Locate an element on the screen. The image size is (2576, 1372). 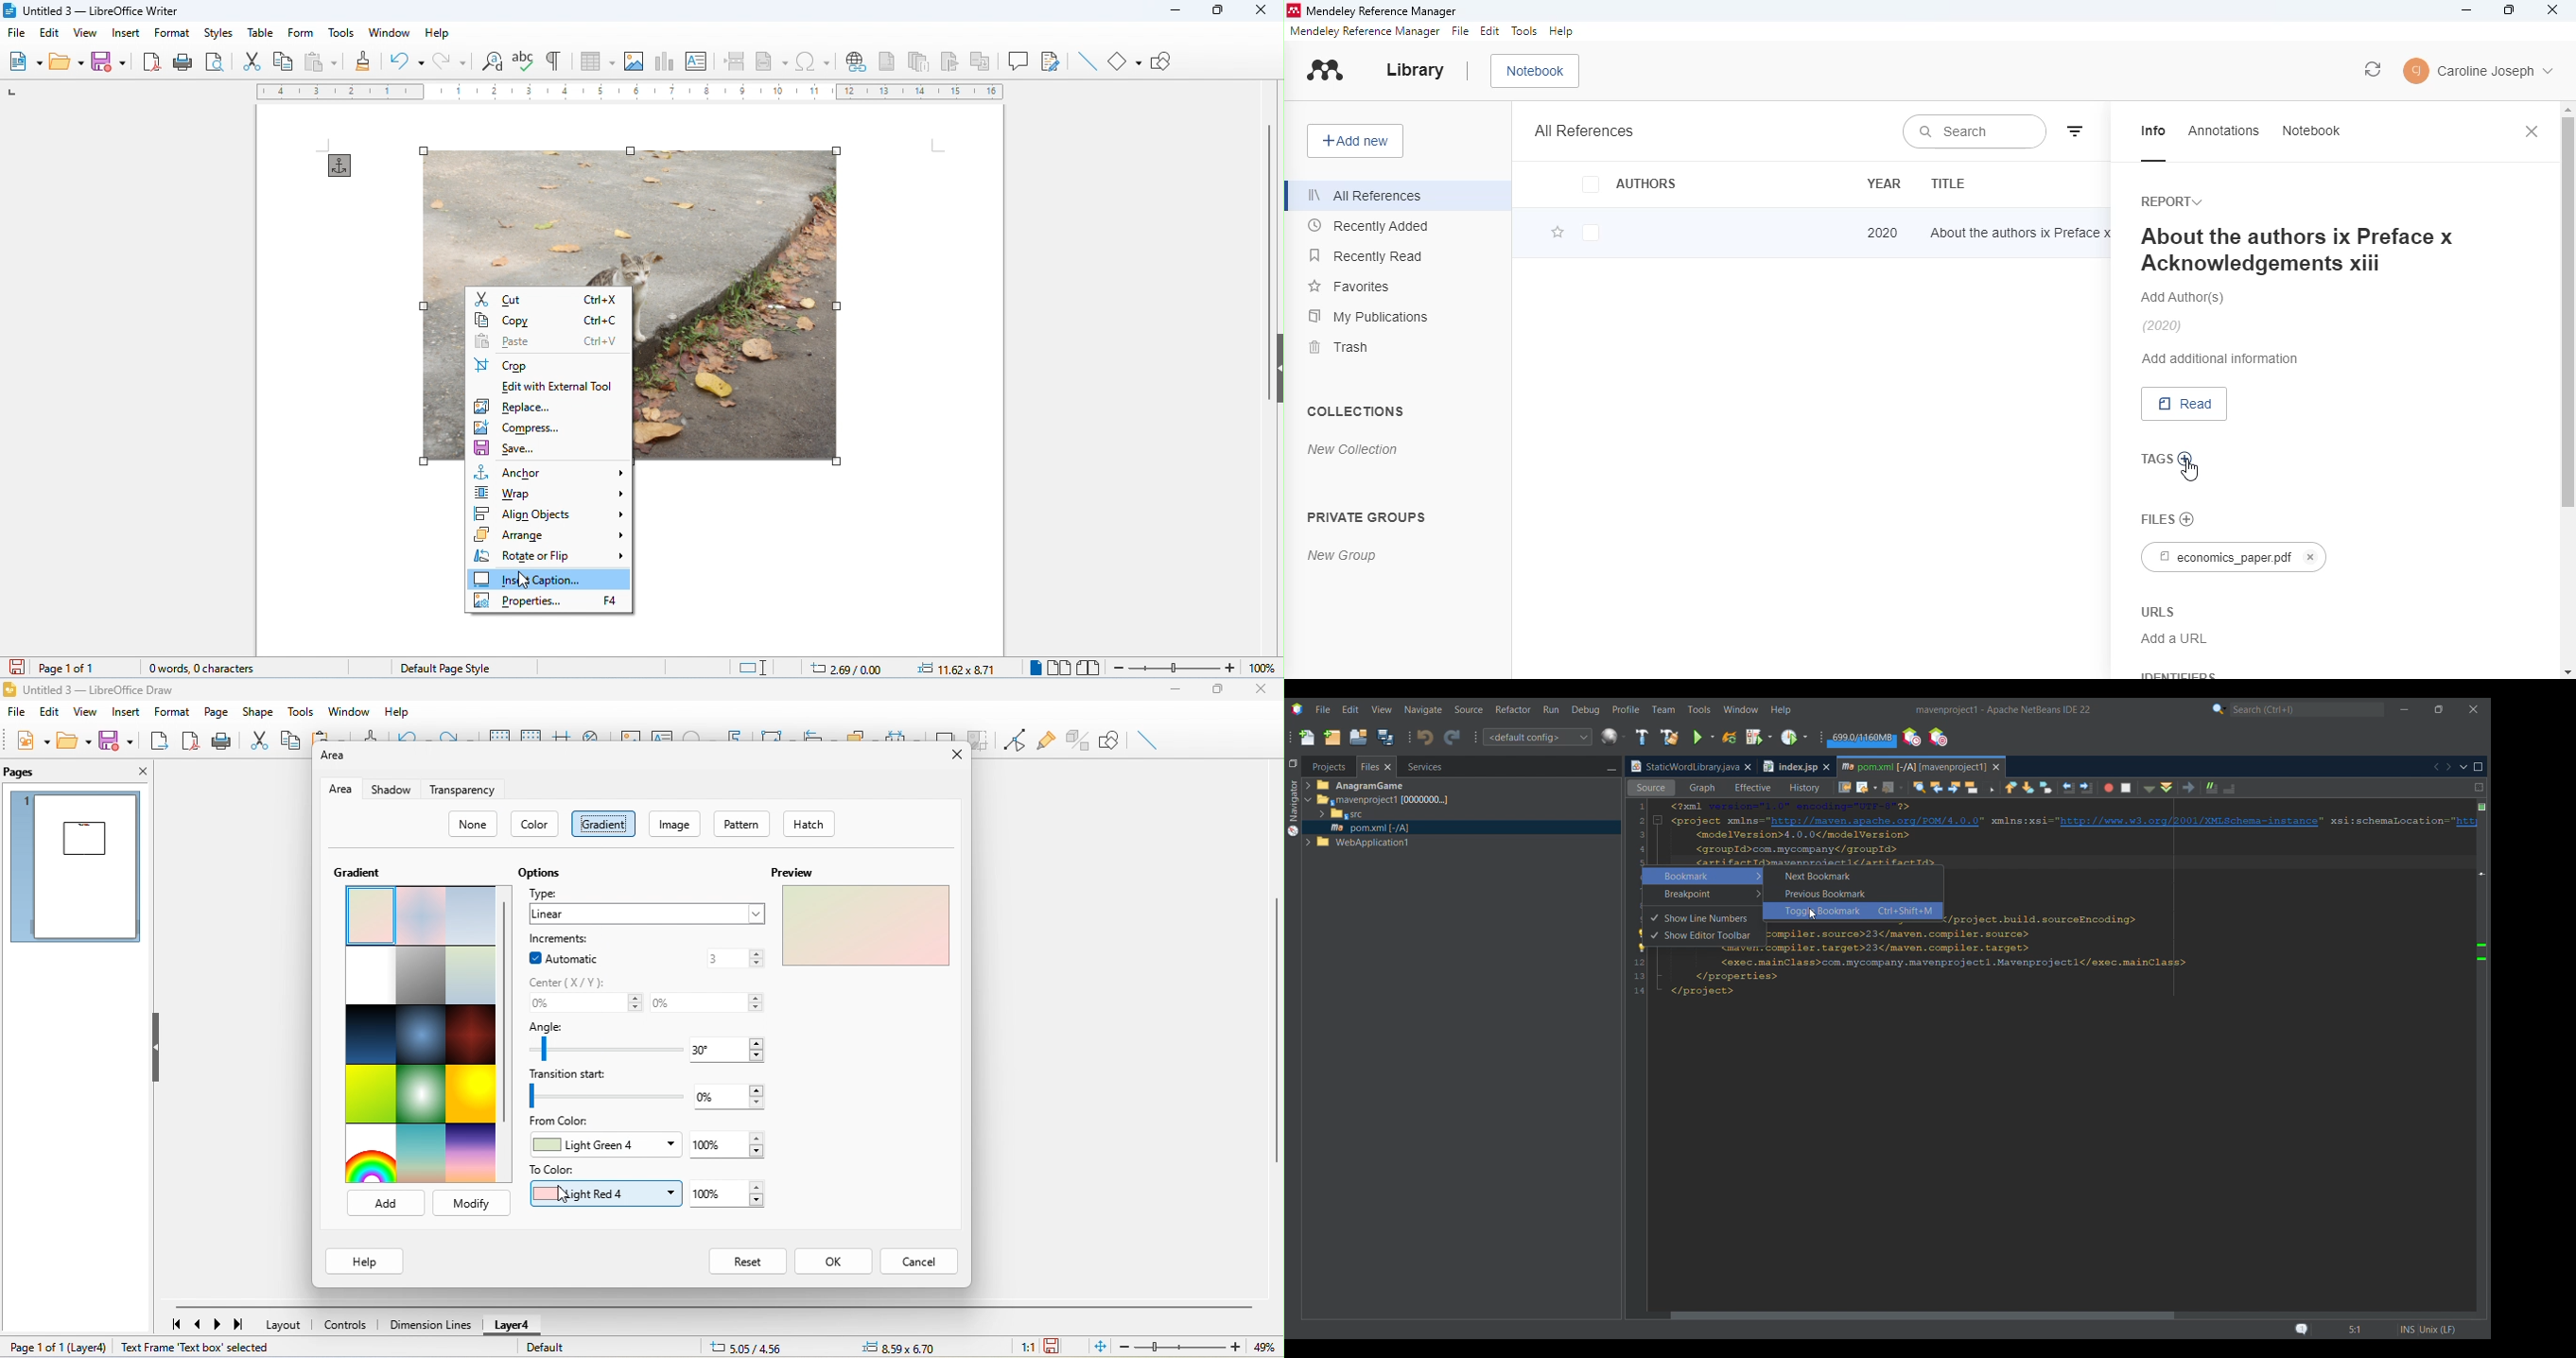
account is located at coordinates (2478, 70).